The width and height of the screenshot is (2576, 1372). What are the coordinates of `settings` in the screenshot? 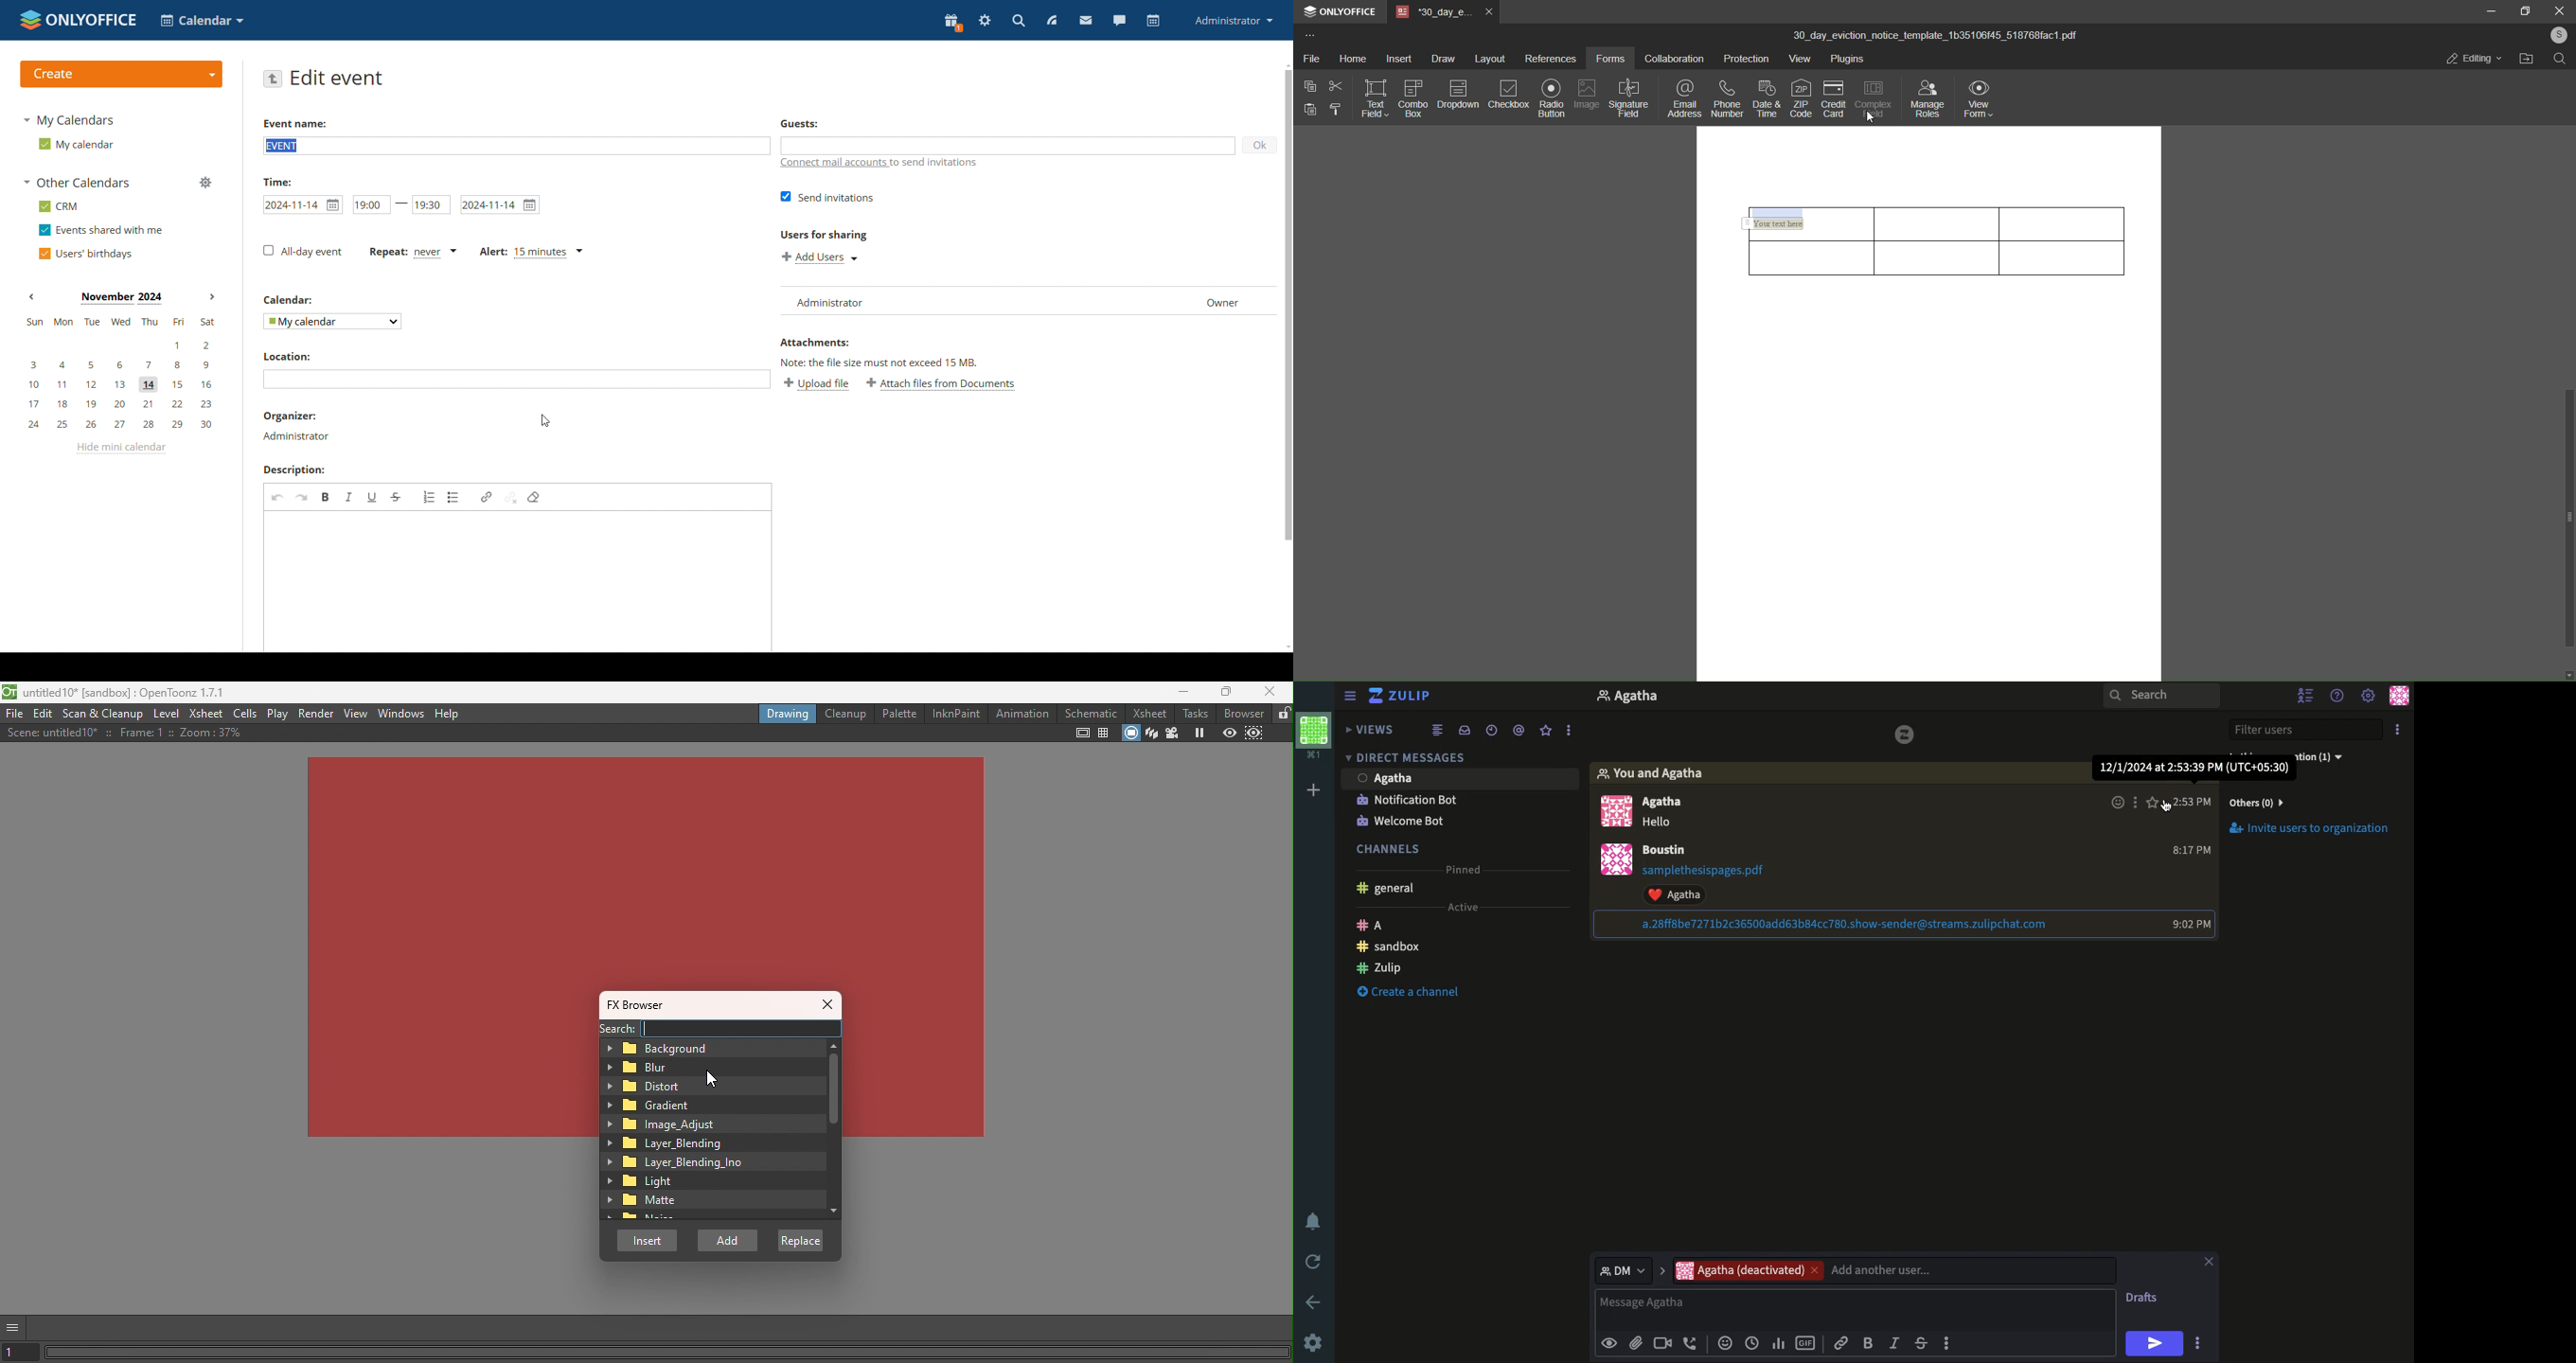 It's located at (985, 20).